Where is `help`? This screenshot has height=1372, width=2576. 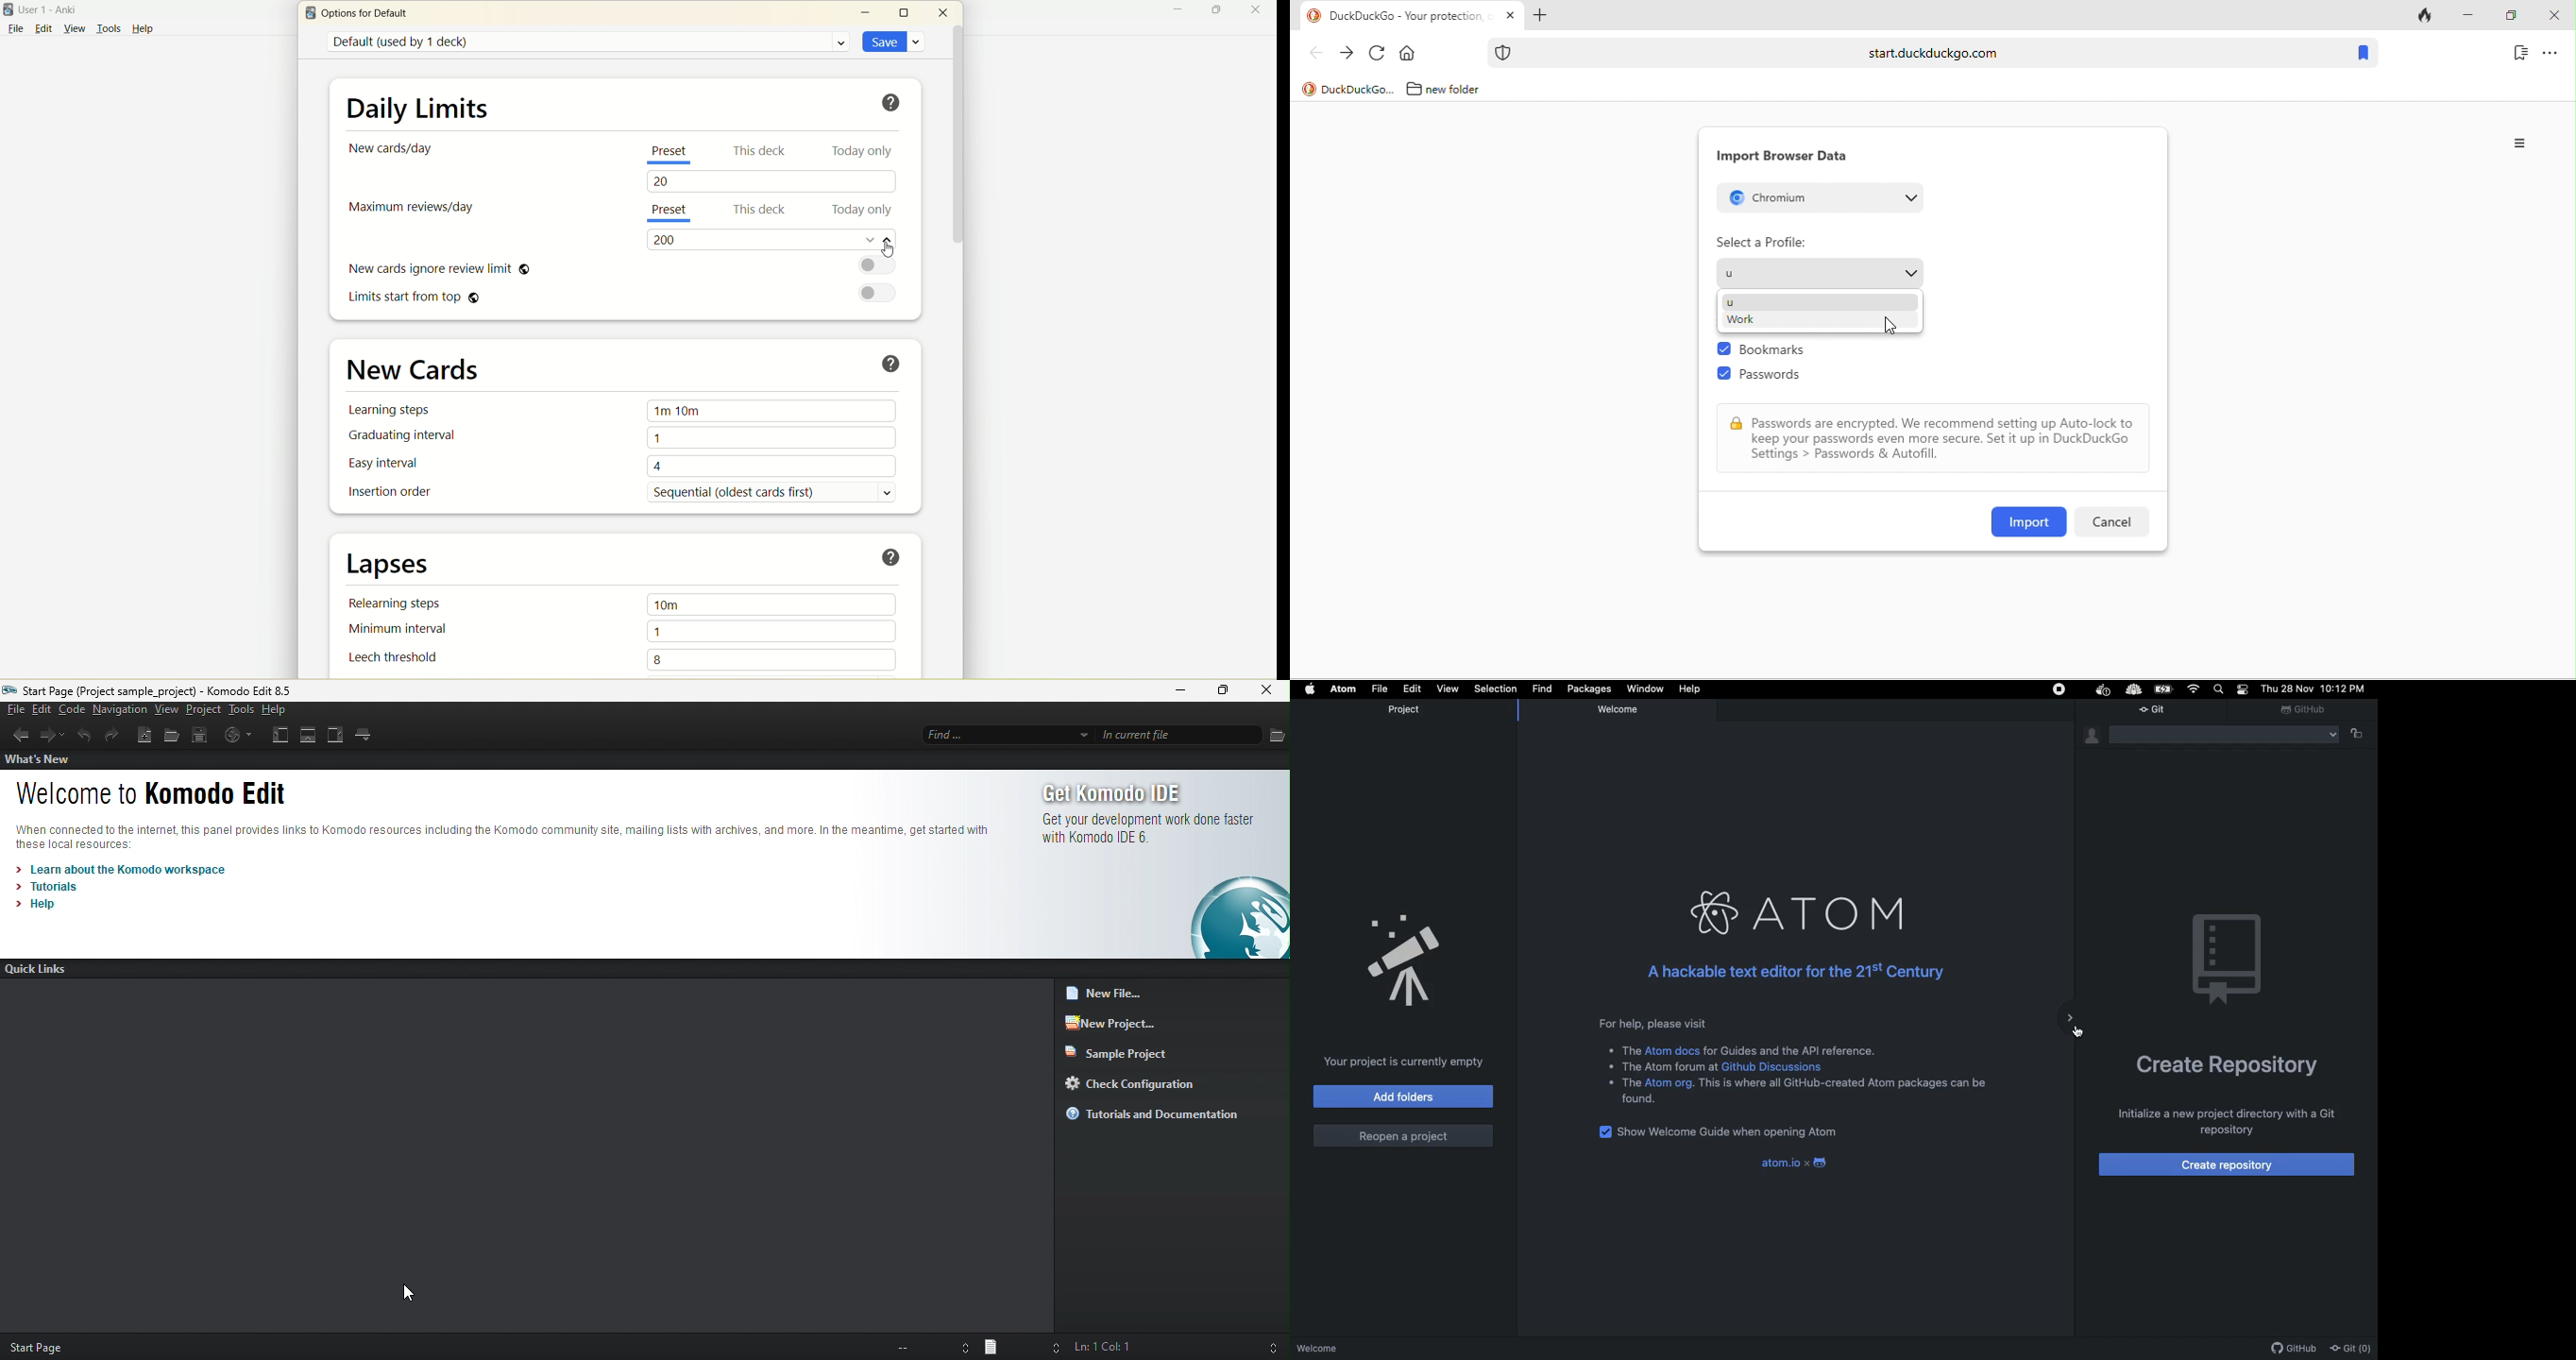
help is located at coordinates (892, 361).